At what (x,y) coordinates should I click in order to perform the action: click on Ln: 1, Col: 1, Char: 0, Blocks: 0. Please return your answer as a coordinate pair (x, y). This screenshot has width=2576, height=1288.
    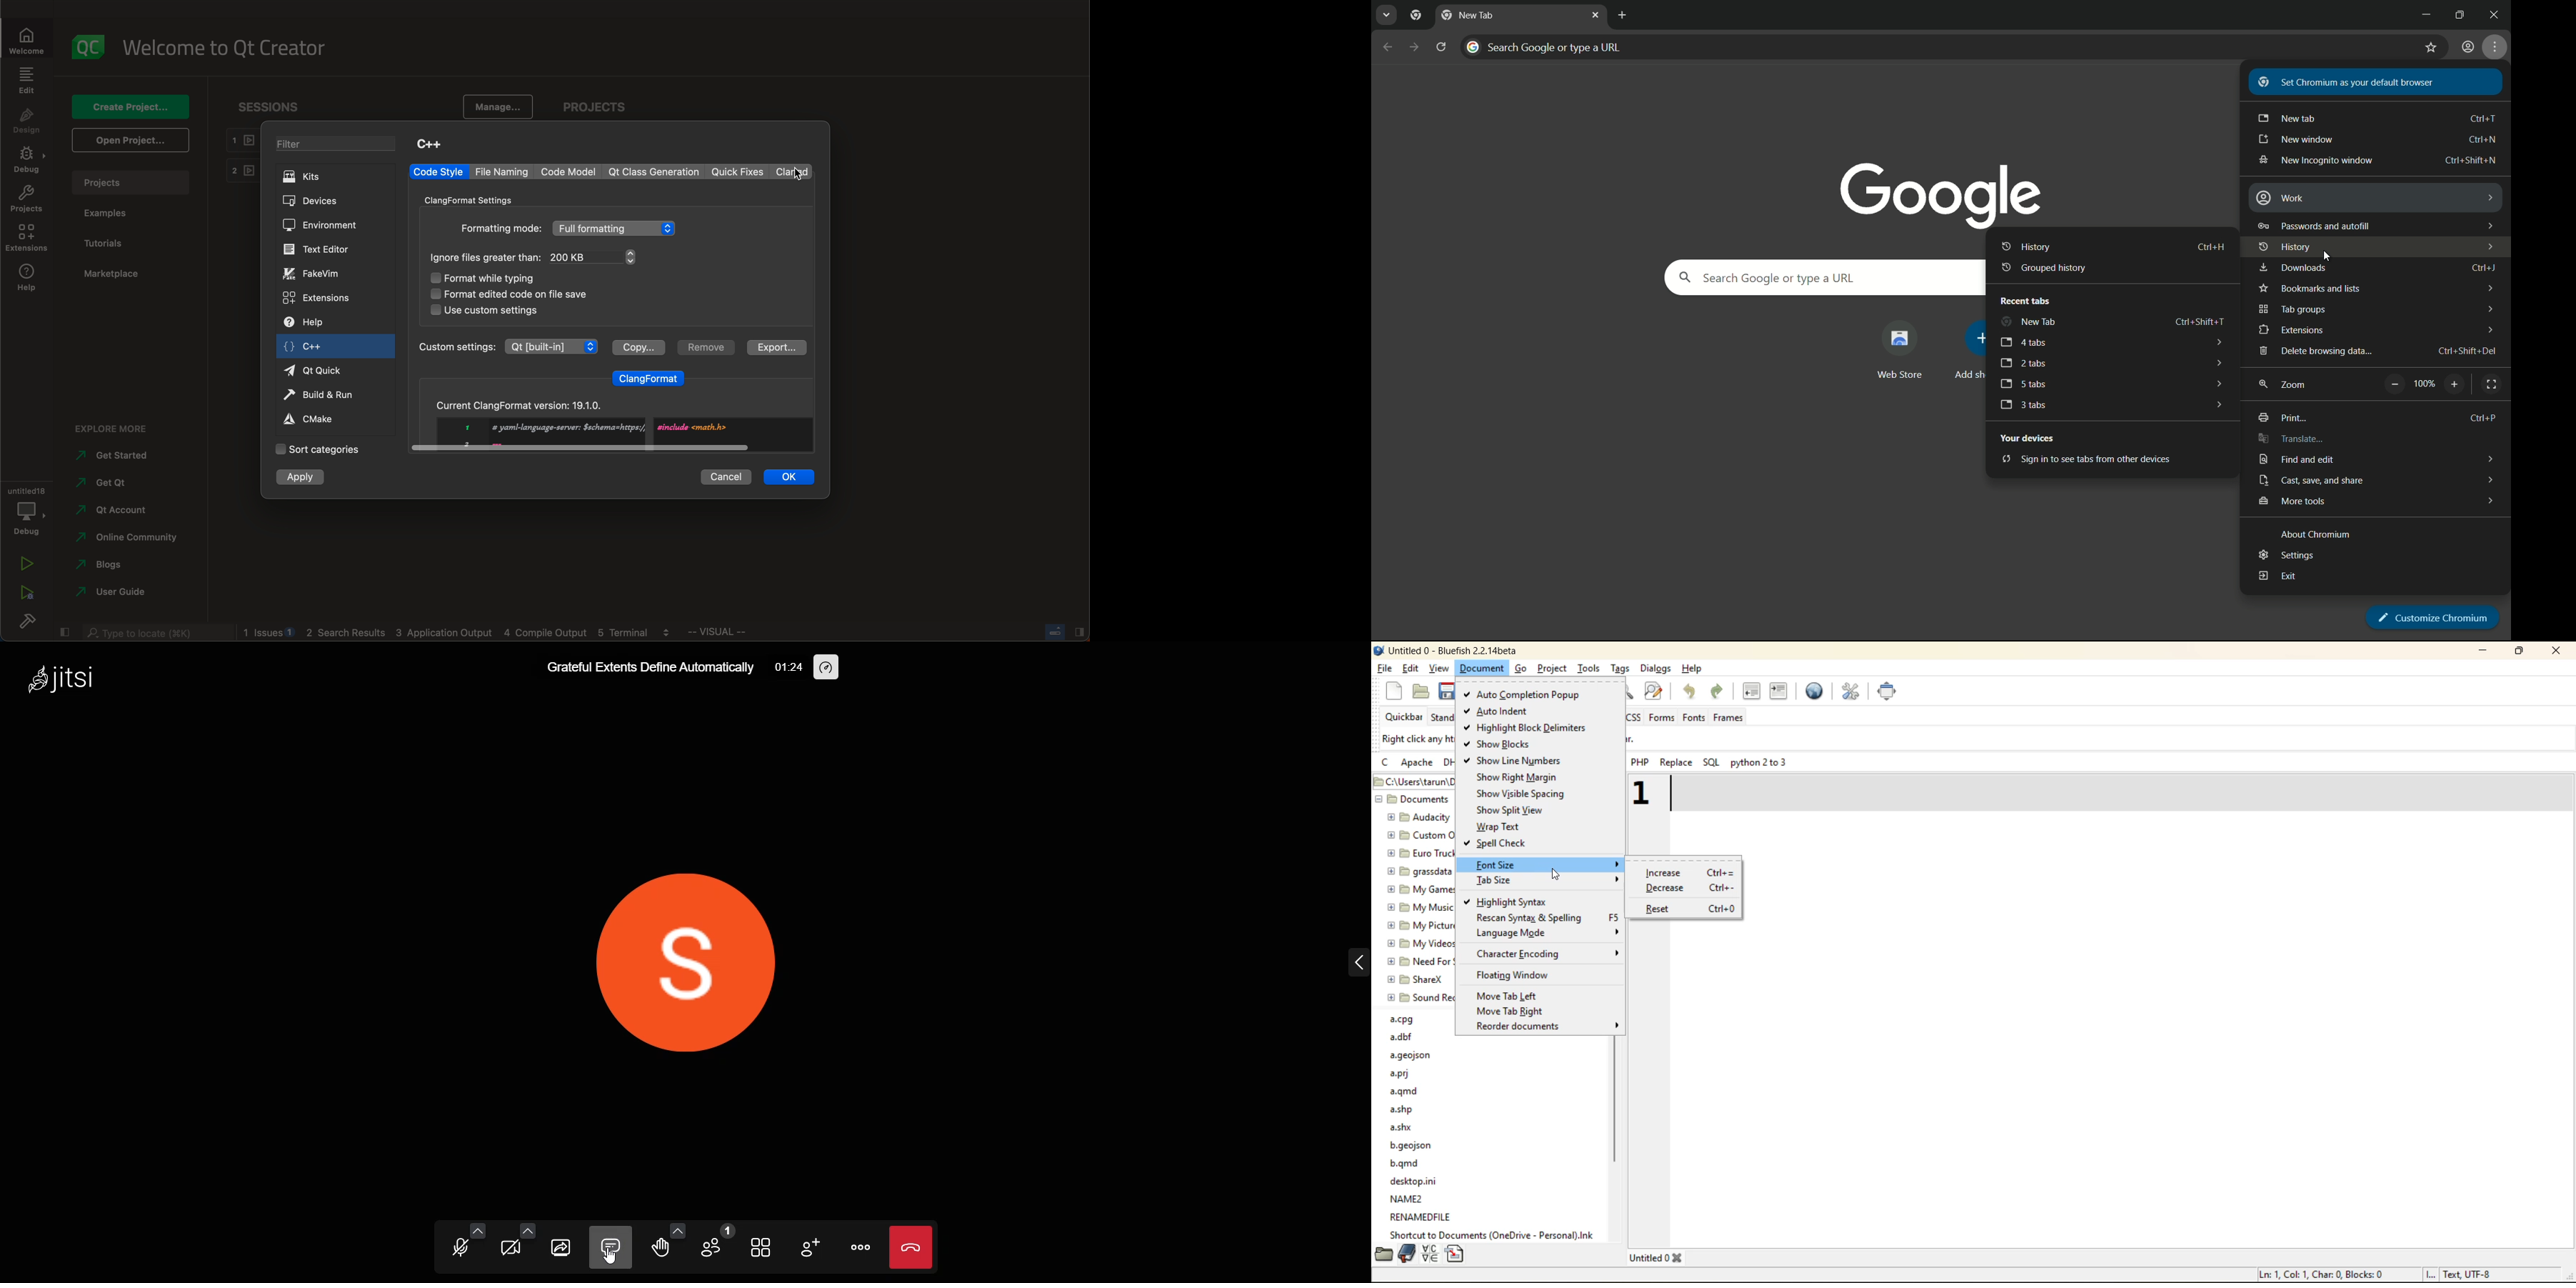
    Looking at the image, I should click on (2322, 1274).